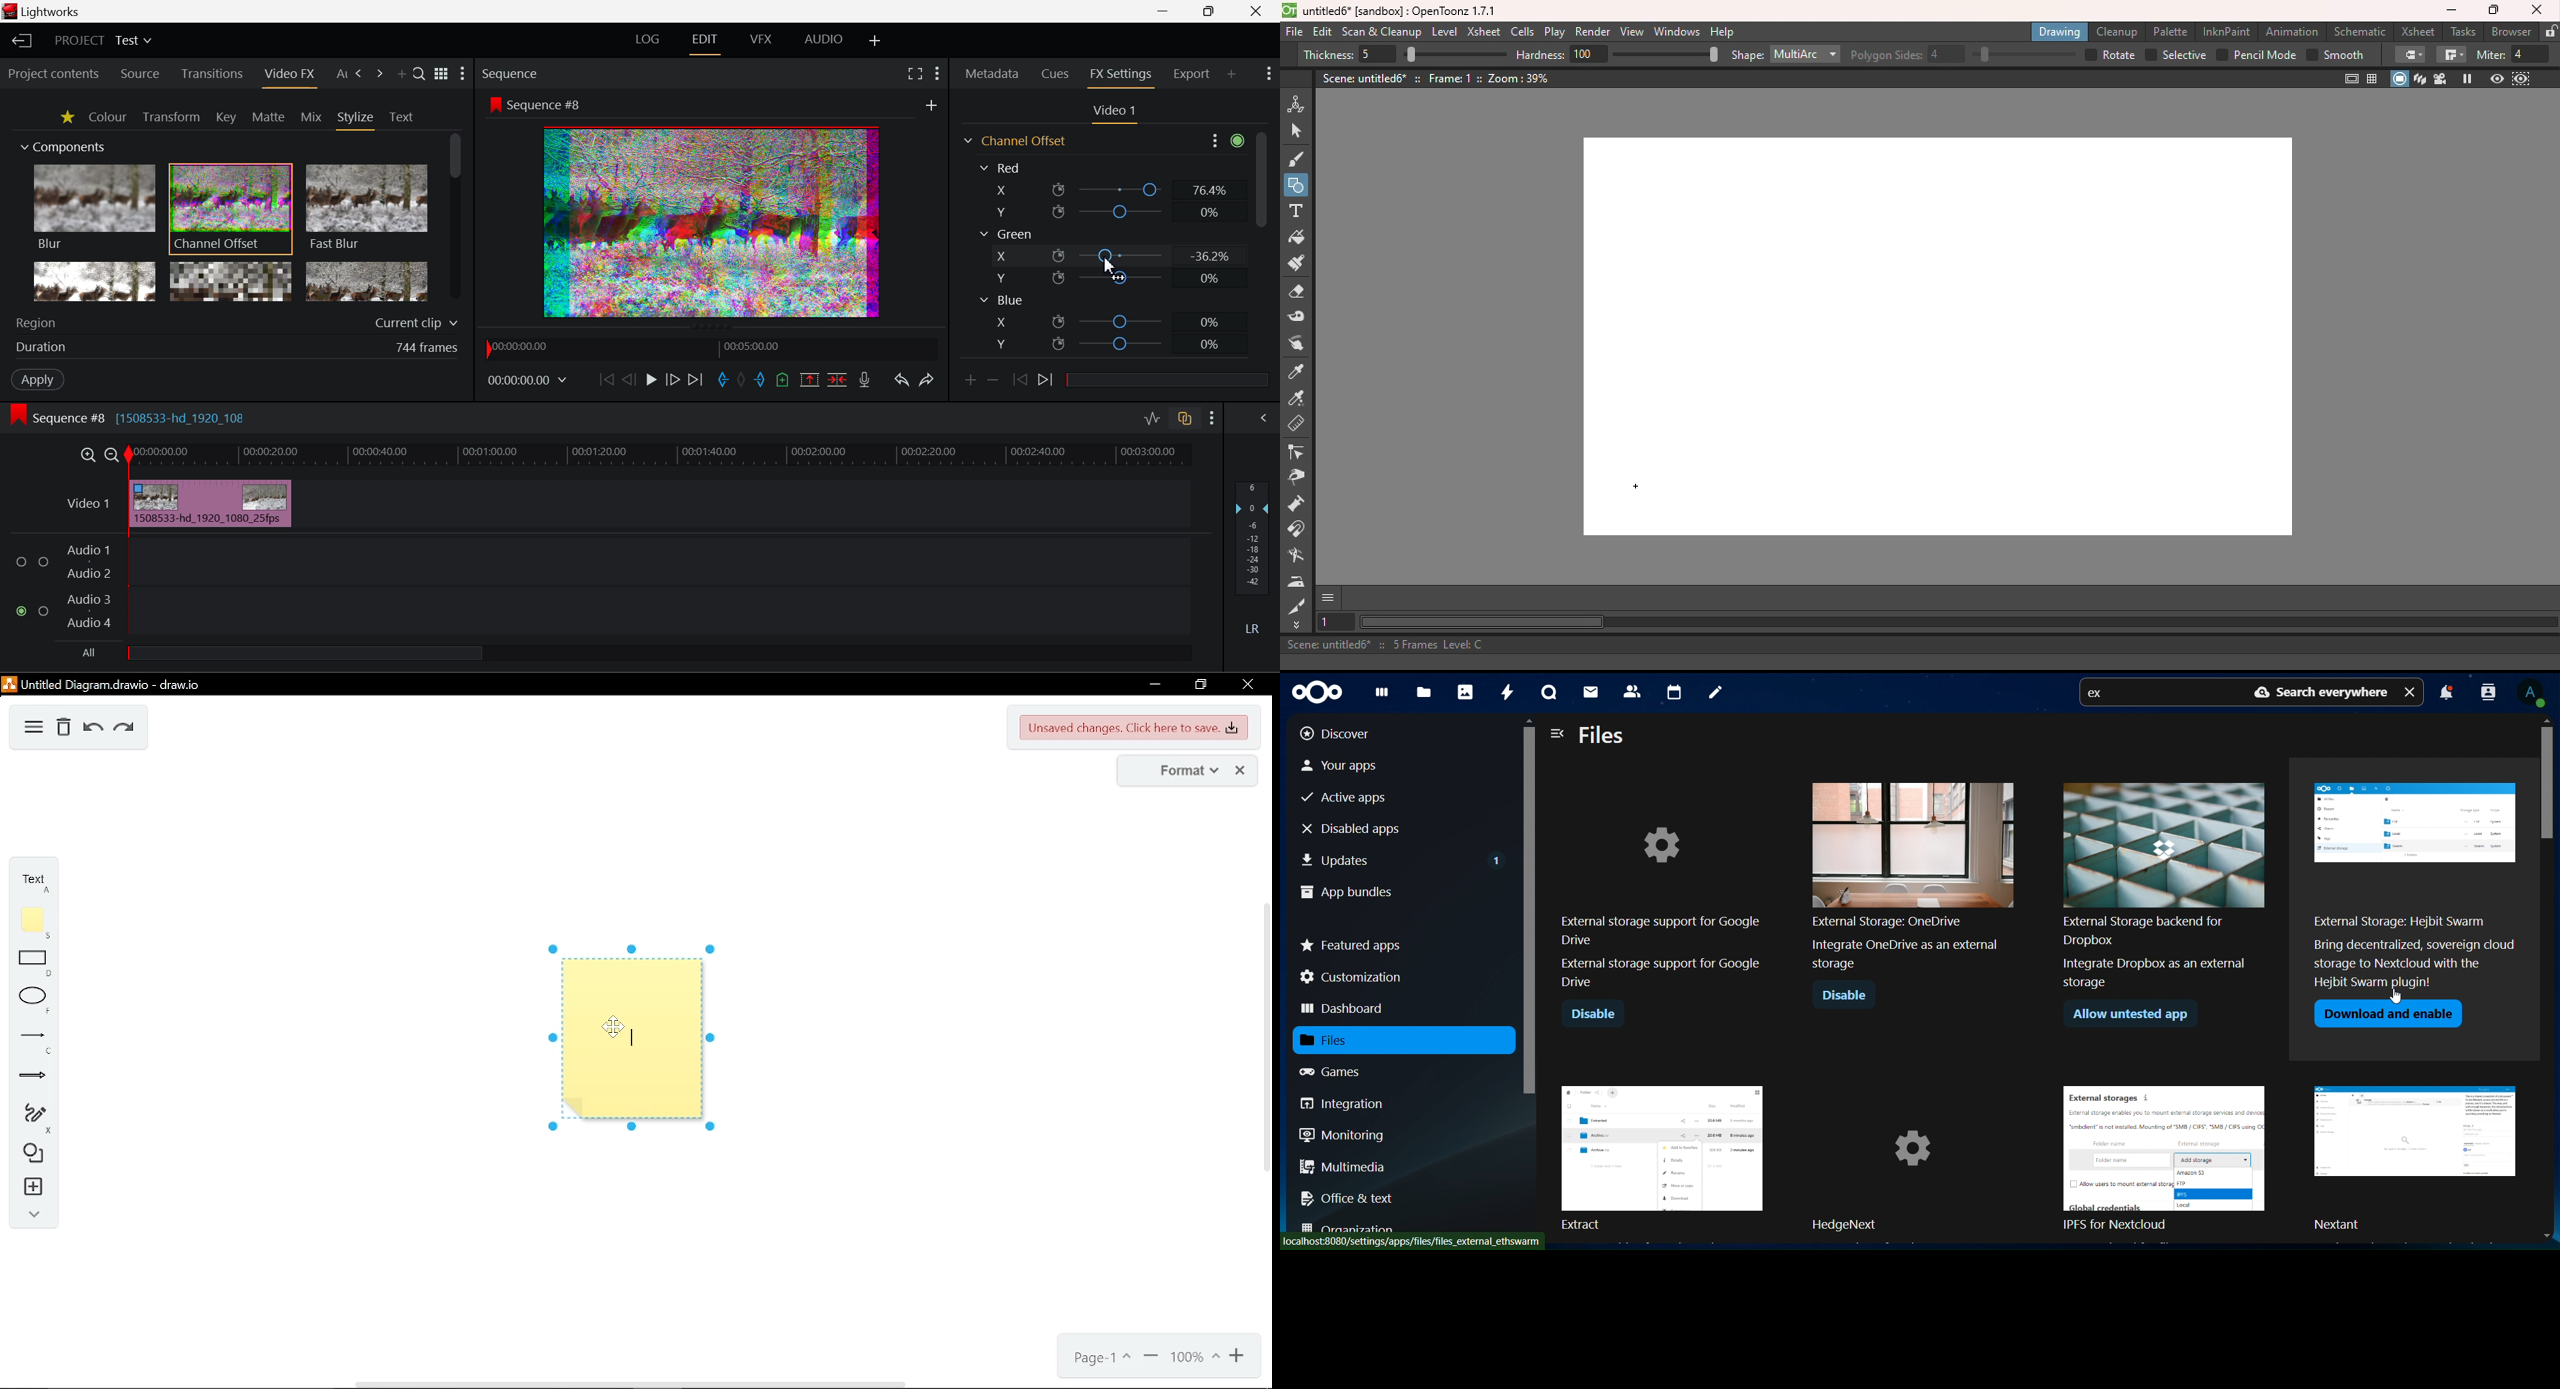  I want to click on Mark Cue, so click(783, 379).